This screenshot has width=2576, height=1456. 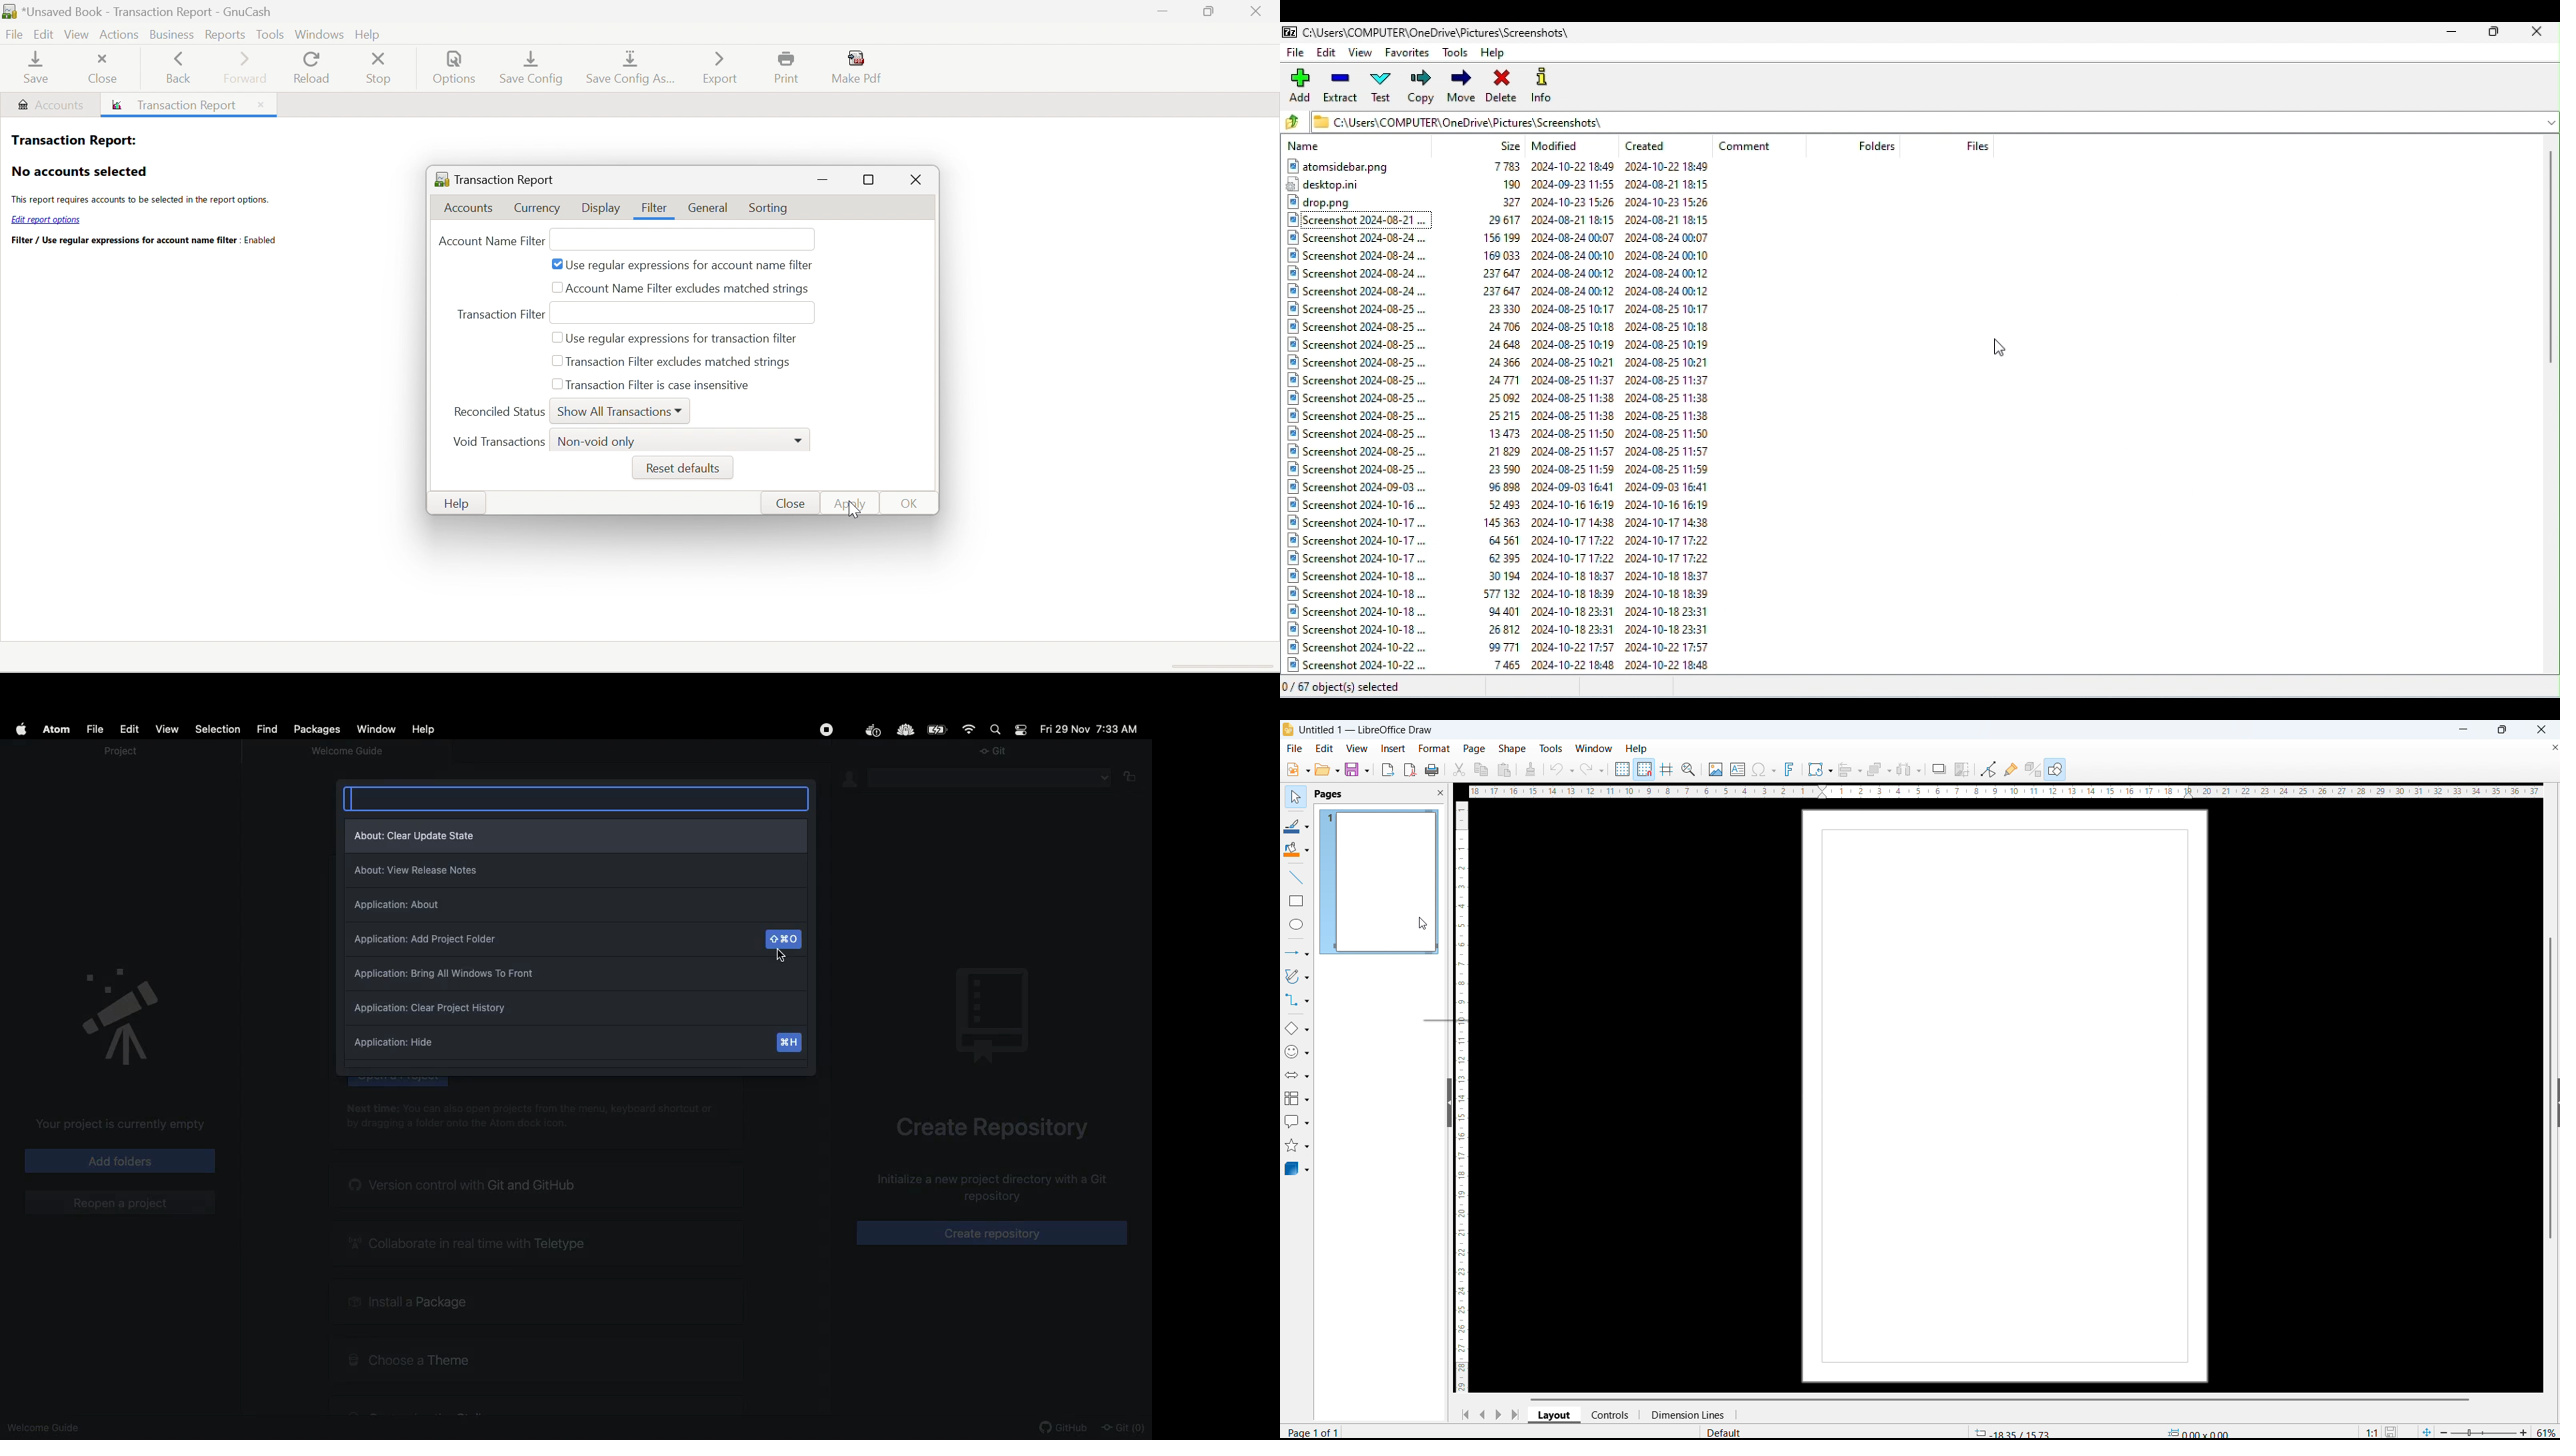 What do you see at coordinates (537, 1244) in the screenshot?
I see `Collaborate in real time with teletype` at bounding box center [537, 1244].